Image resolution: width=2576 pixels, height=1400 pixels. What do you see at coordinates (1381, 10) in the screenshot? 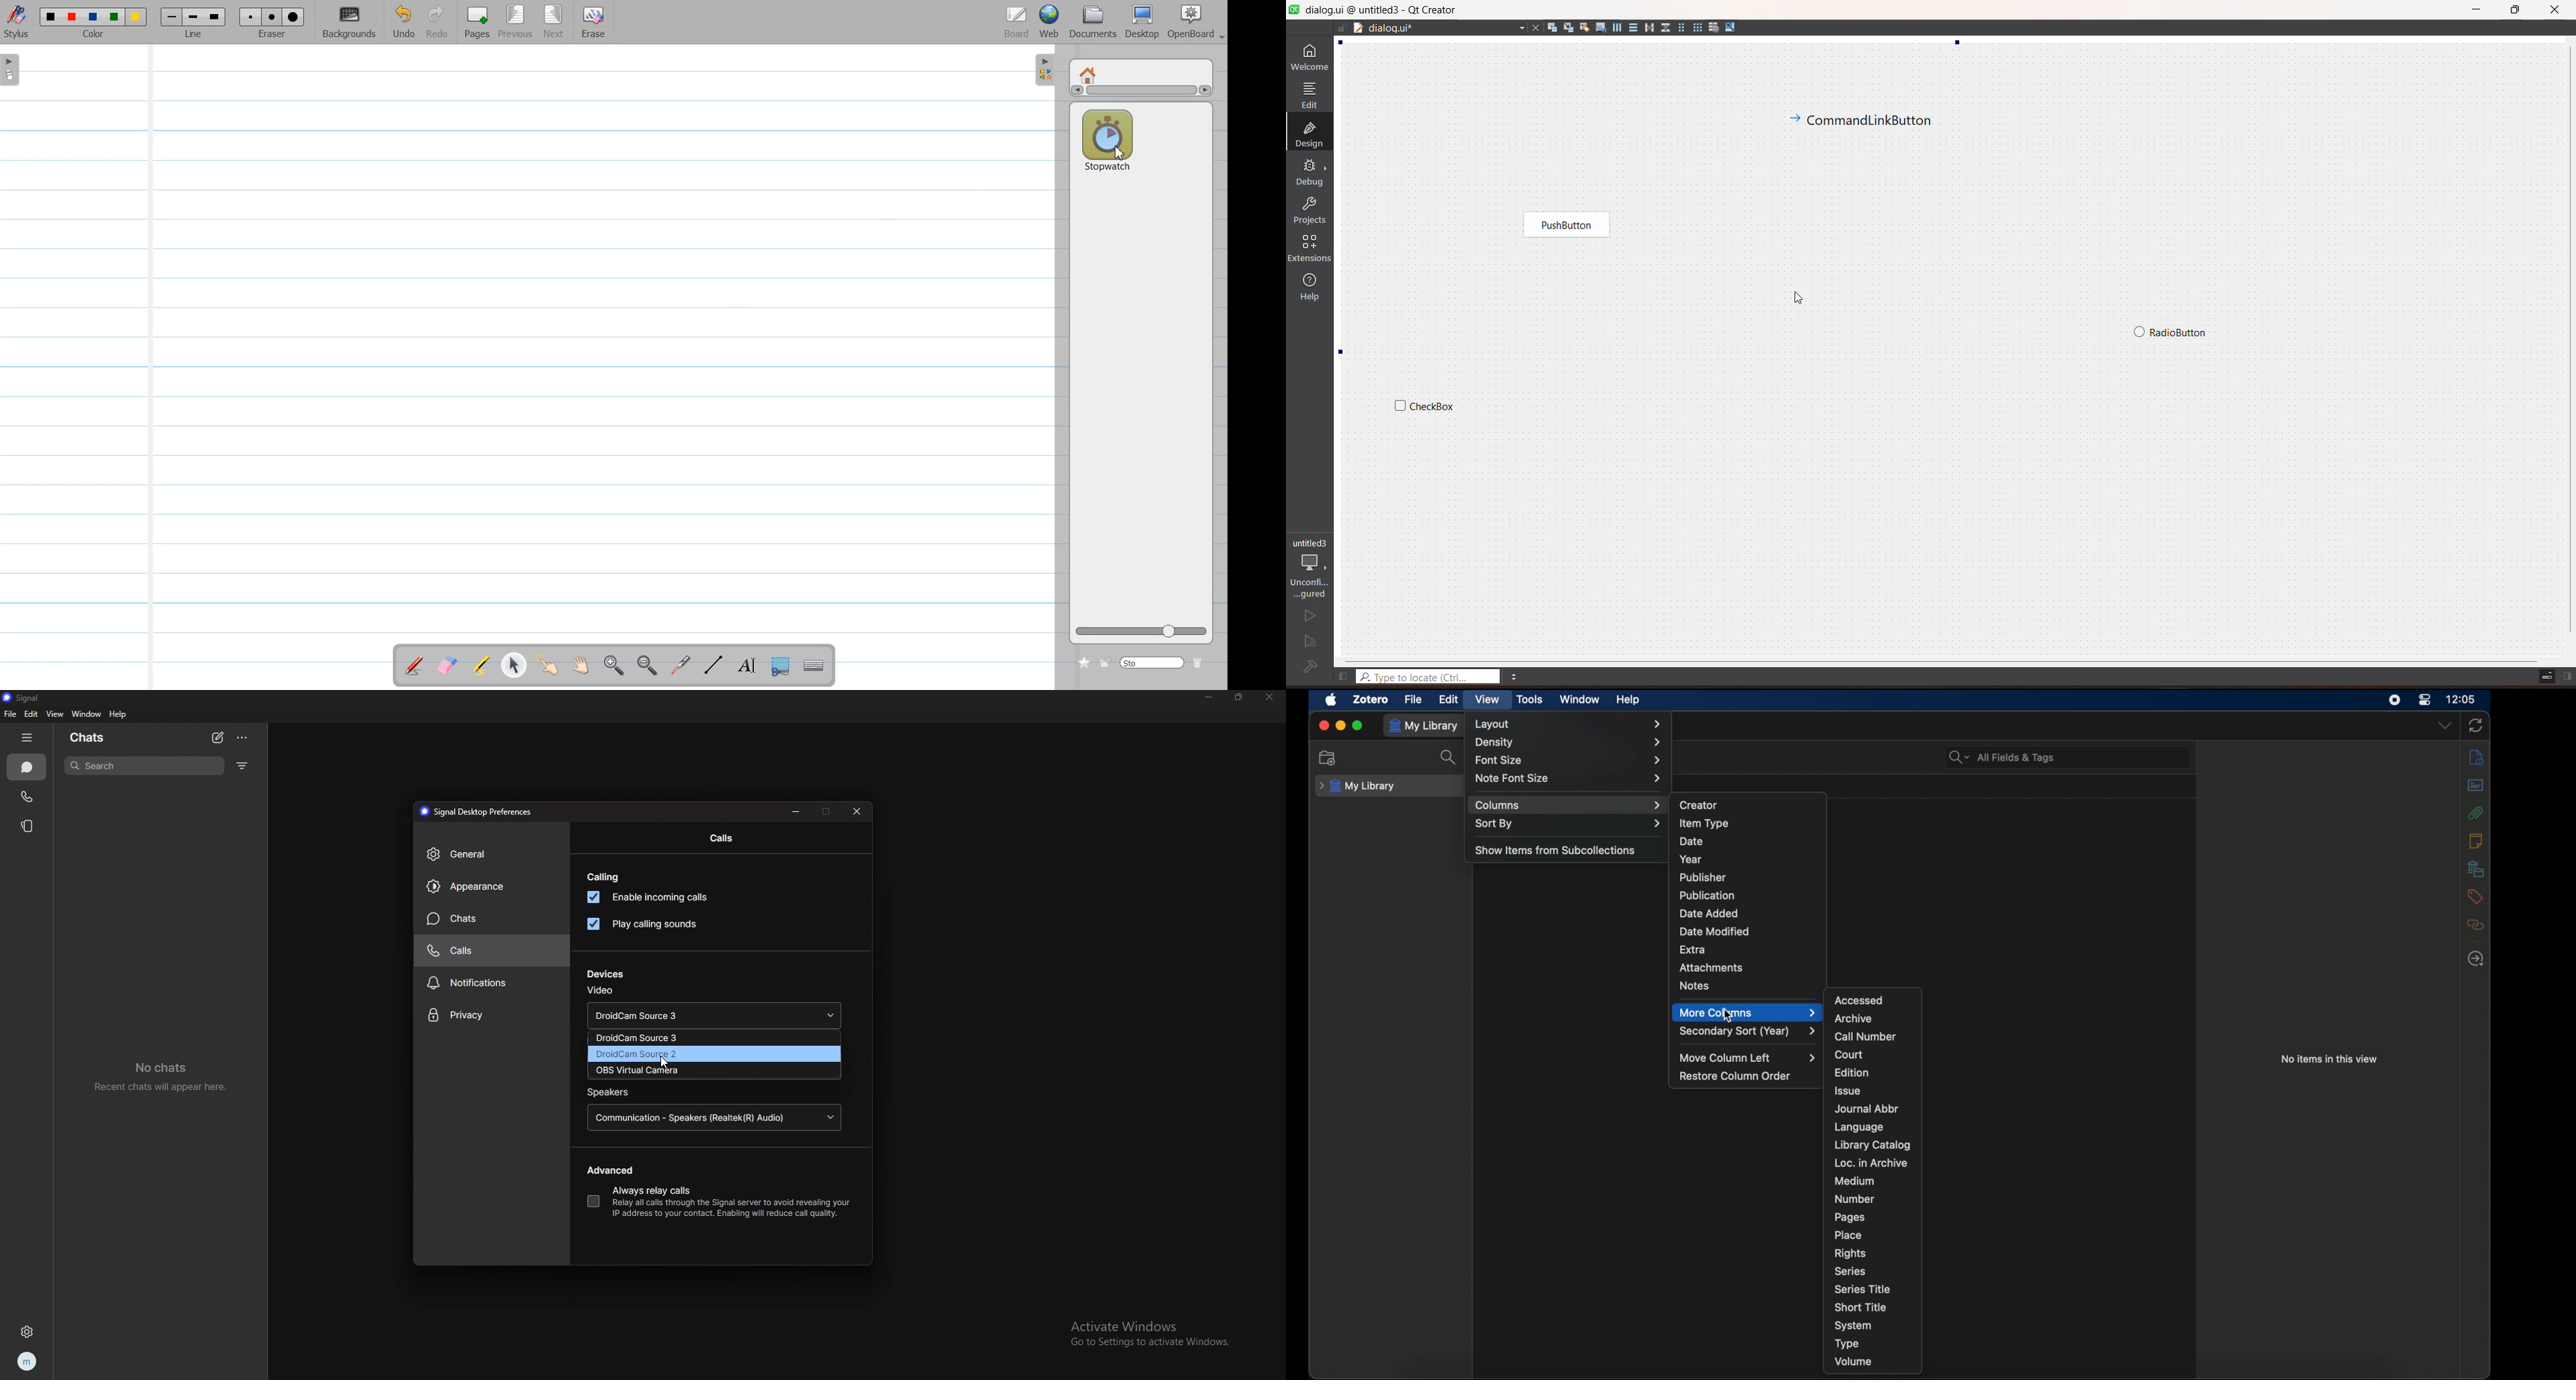
I see `title` at bounding box center [1381, 10].